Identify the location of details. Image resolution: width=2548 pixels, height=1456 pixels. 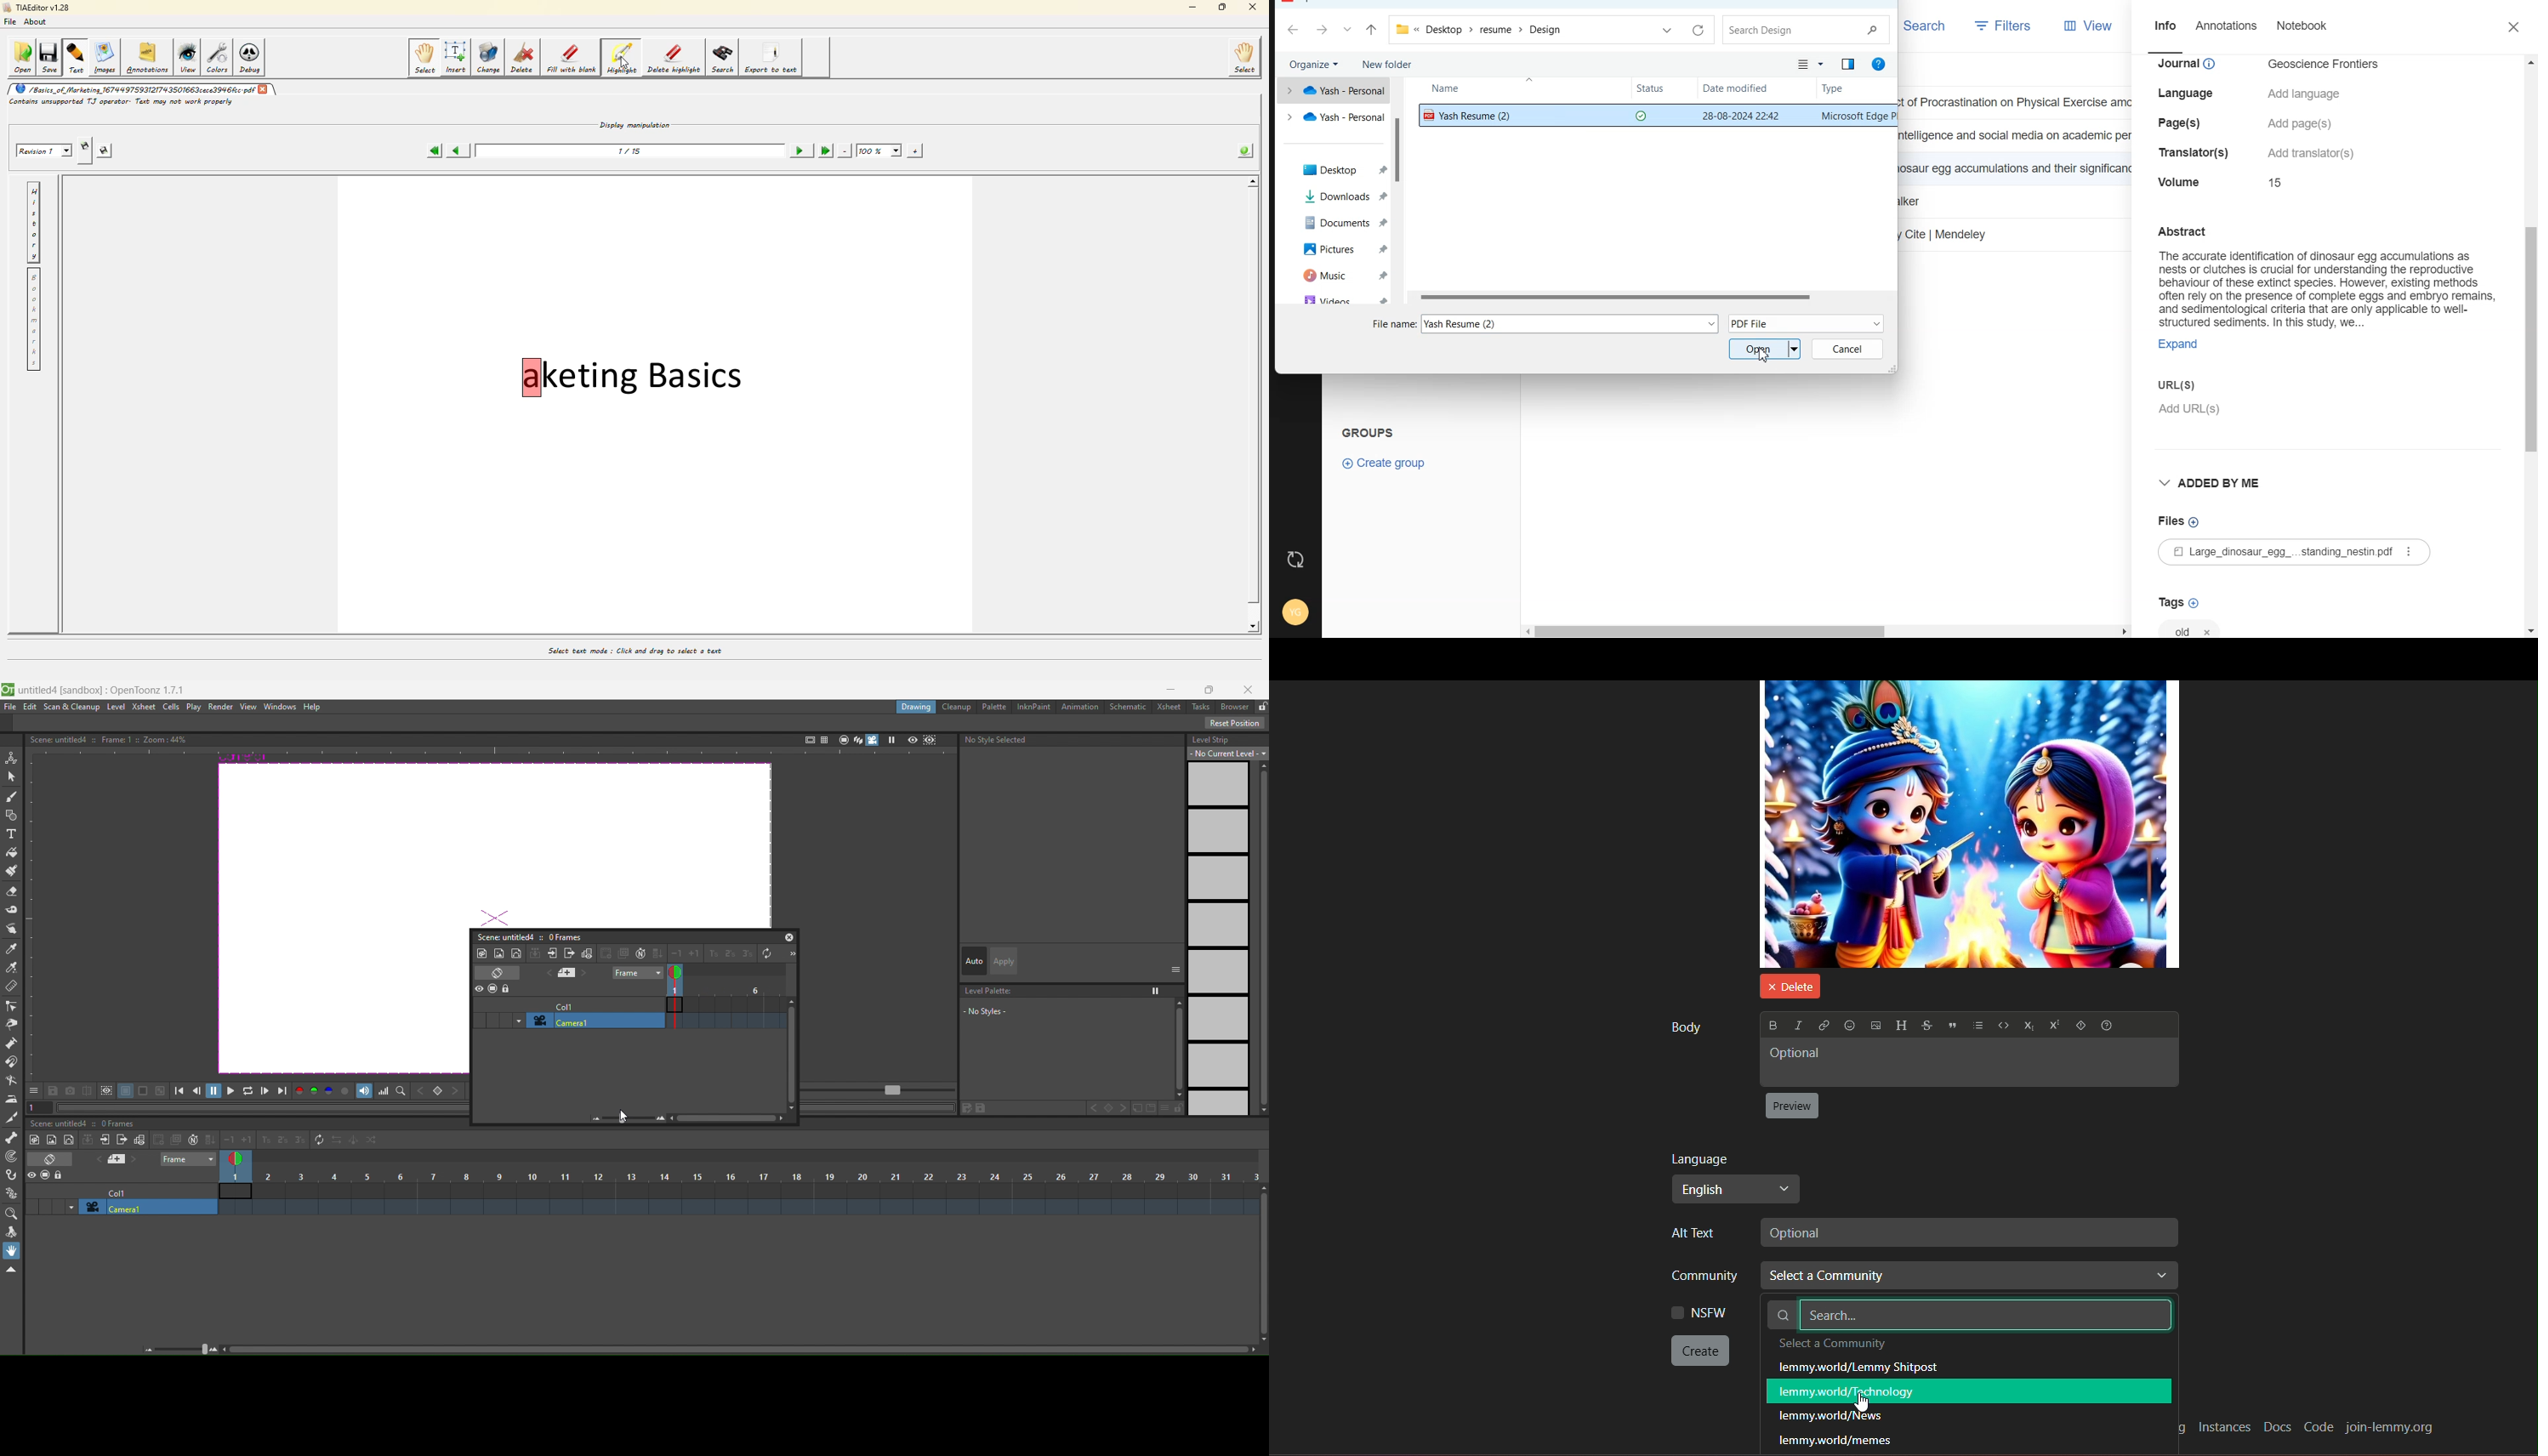
(2312, 153).